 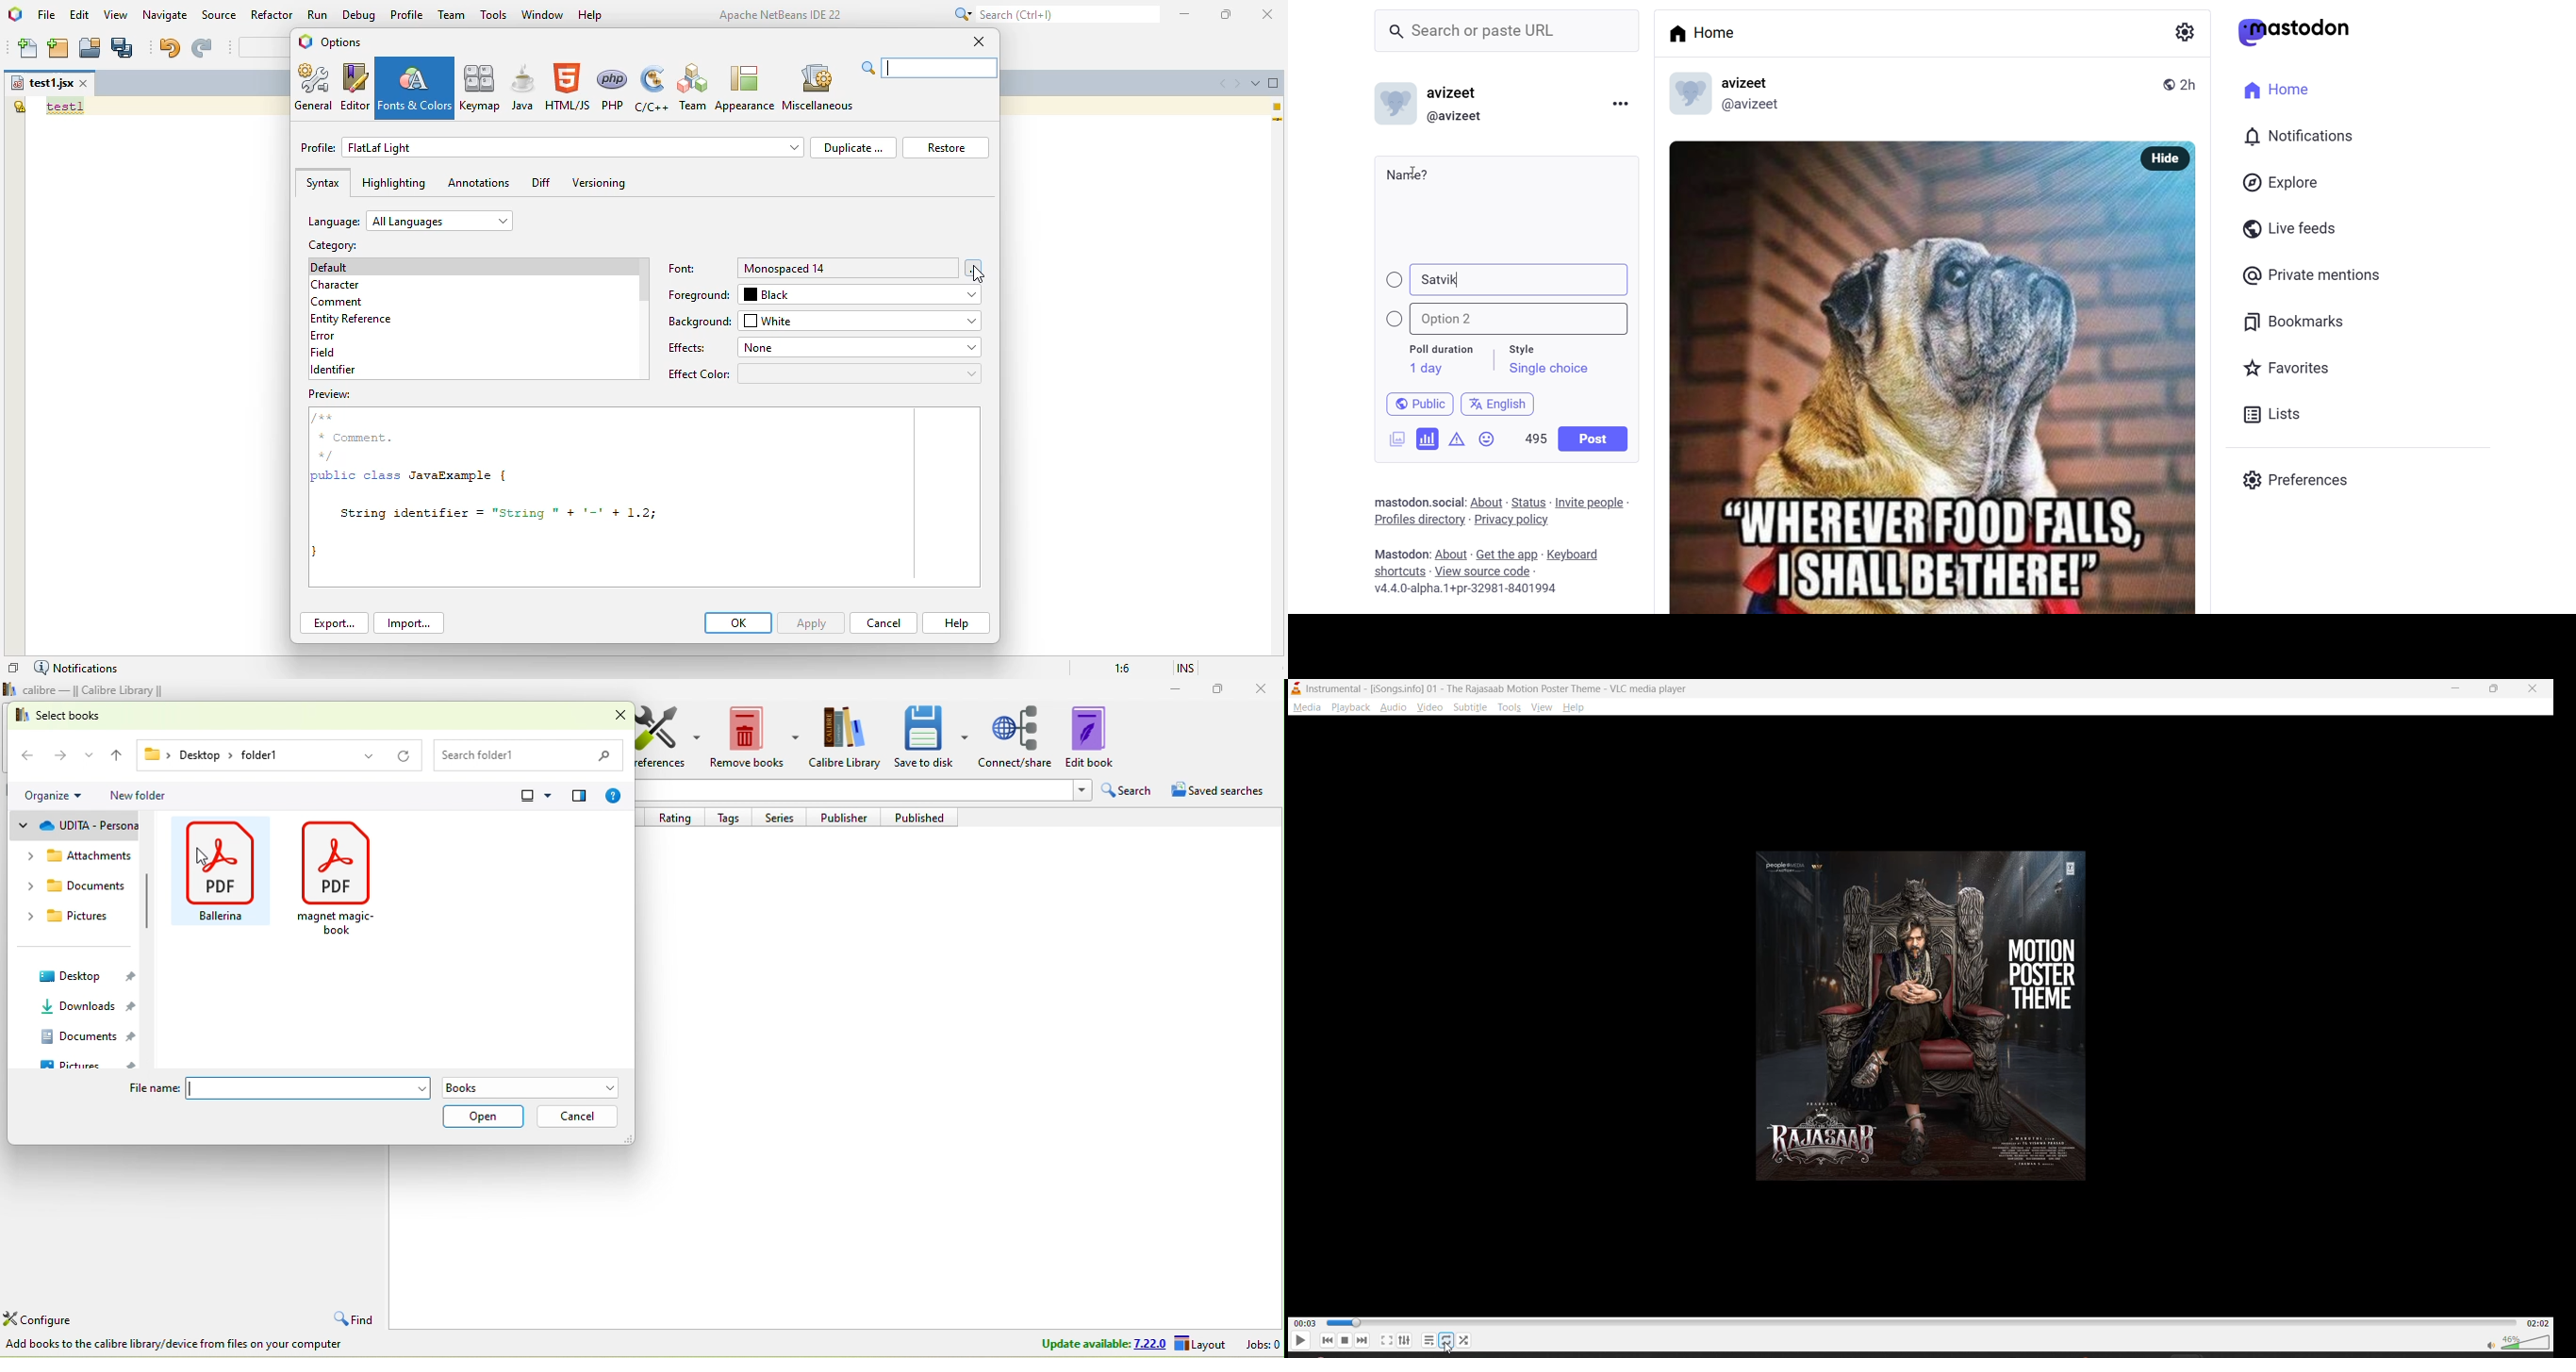 I want to click on tools, so click(x=1509, y=706).